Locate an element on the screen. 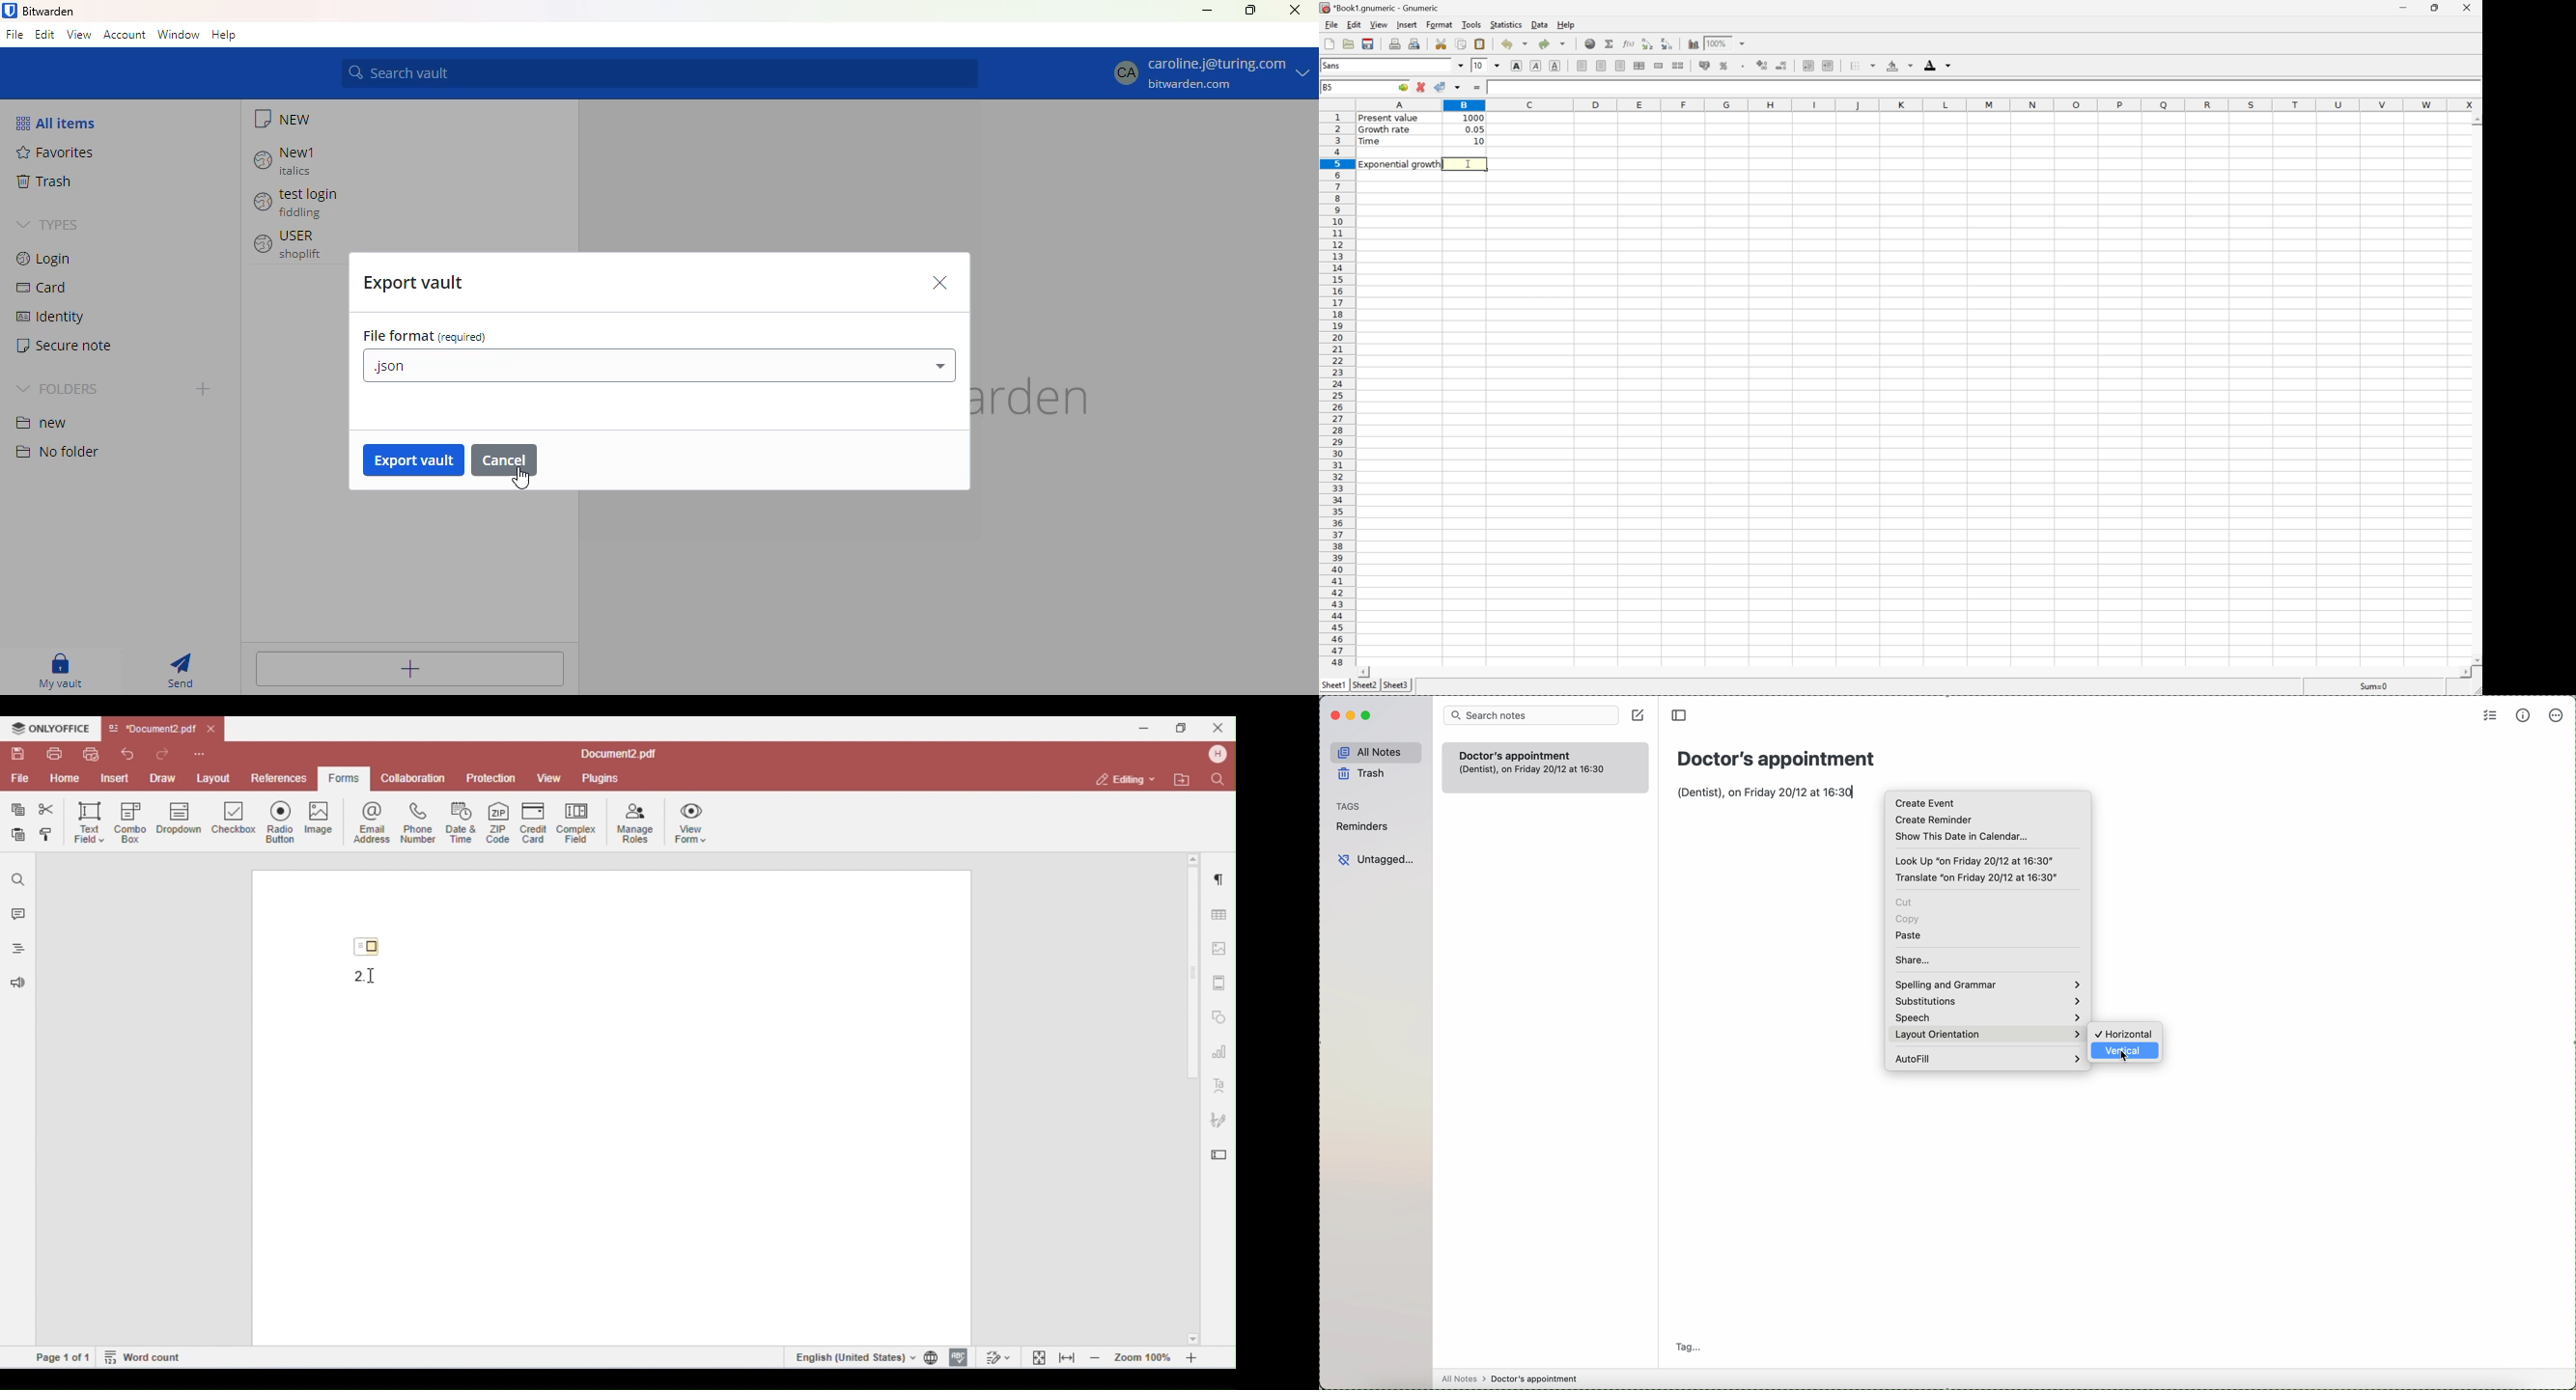 The image size is (2576, 1400). all notes is located at coordinates (1376, 750).